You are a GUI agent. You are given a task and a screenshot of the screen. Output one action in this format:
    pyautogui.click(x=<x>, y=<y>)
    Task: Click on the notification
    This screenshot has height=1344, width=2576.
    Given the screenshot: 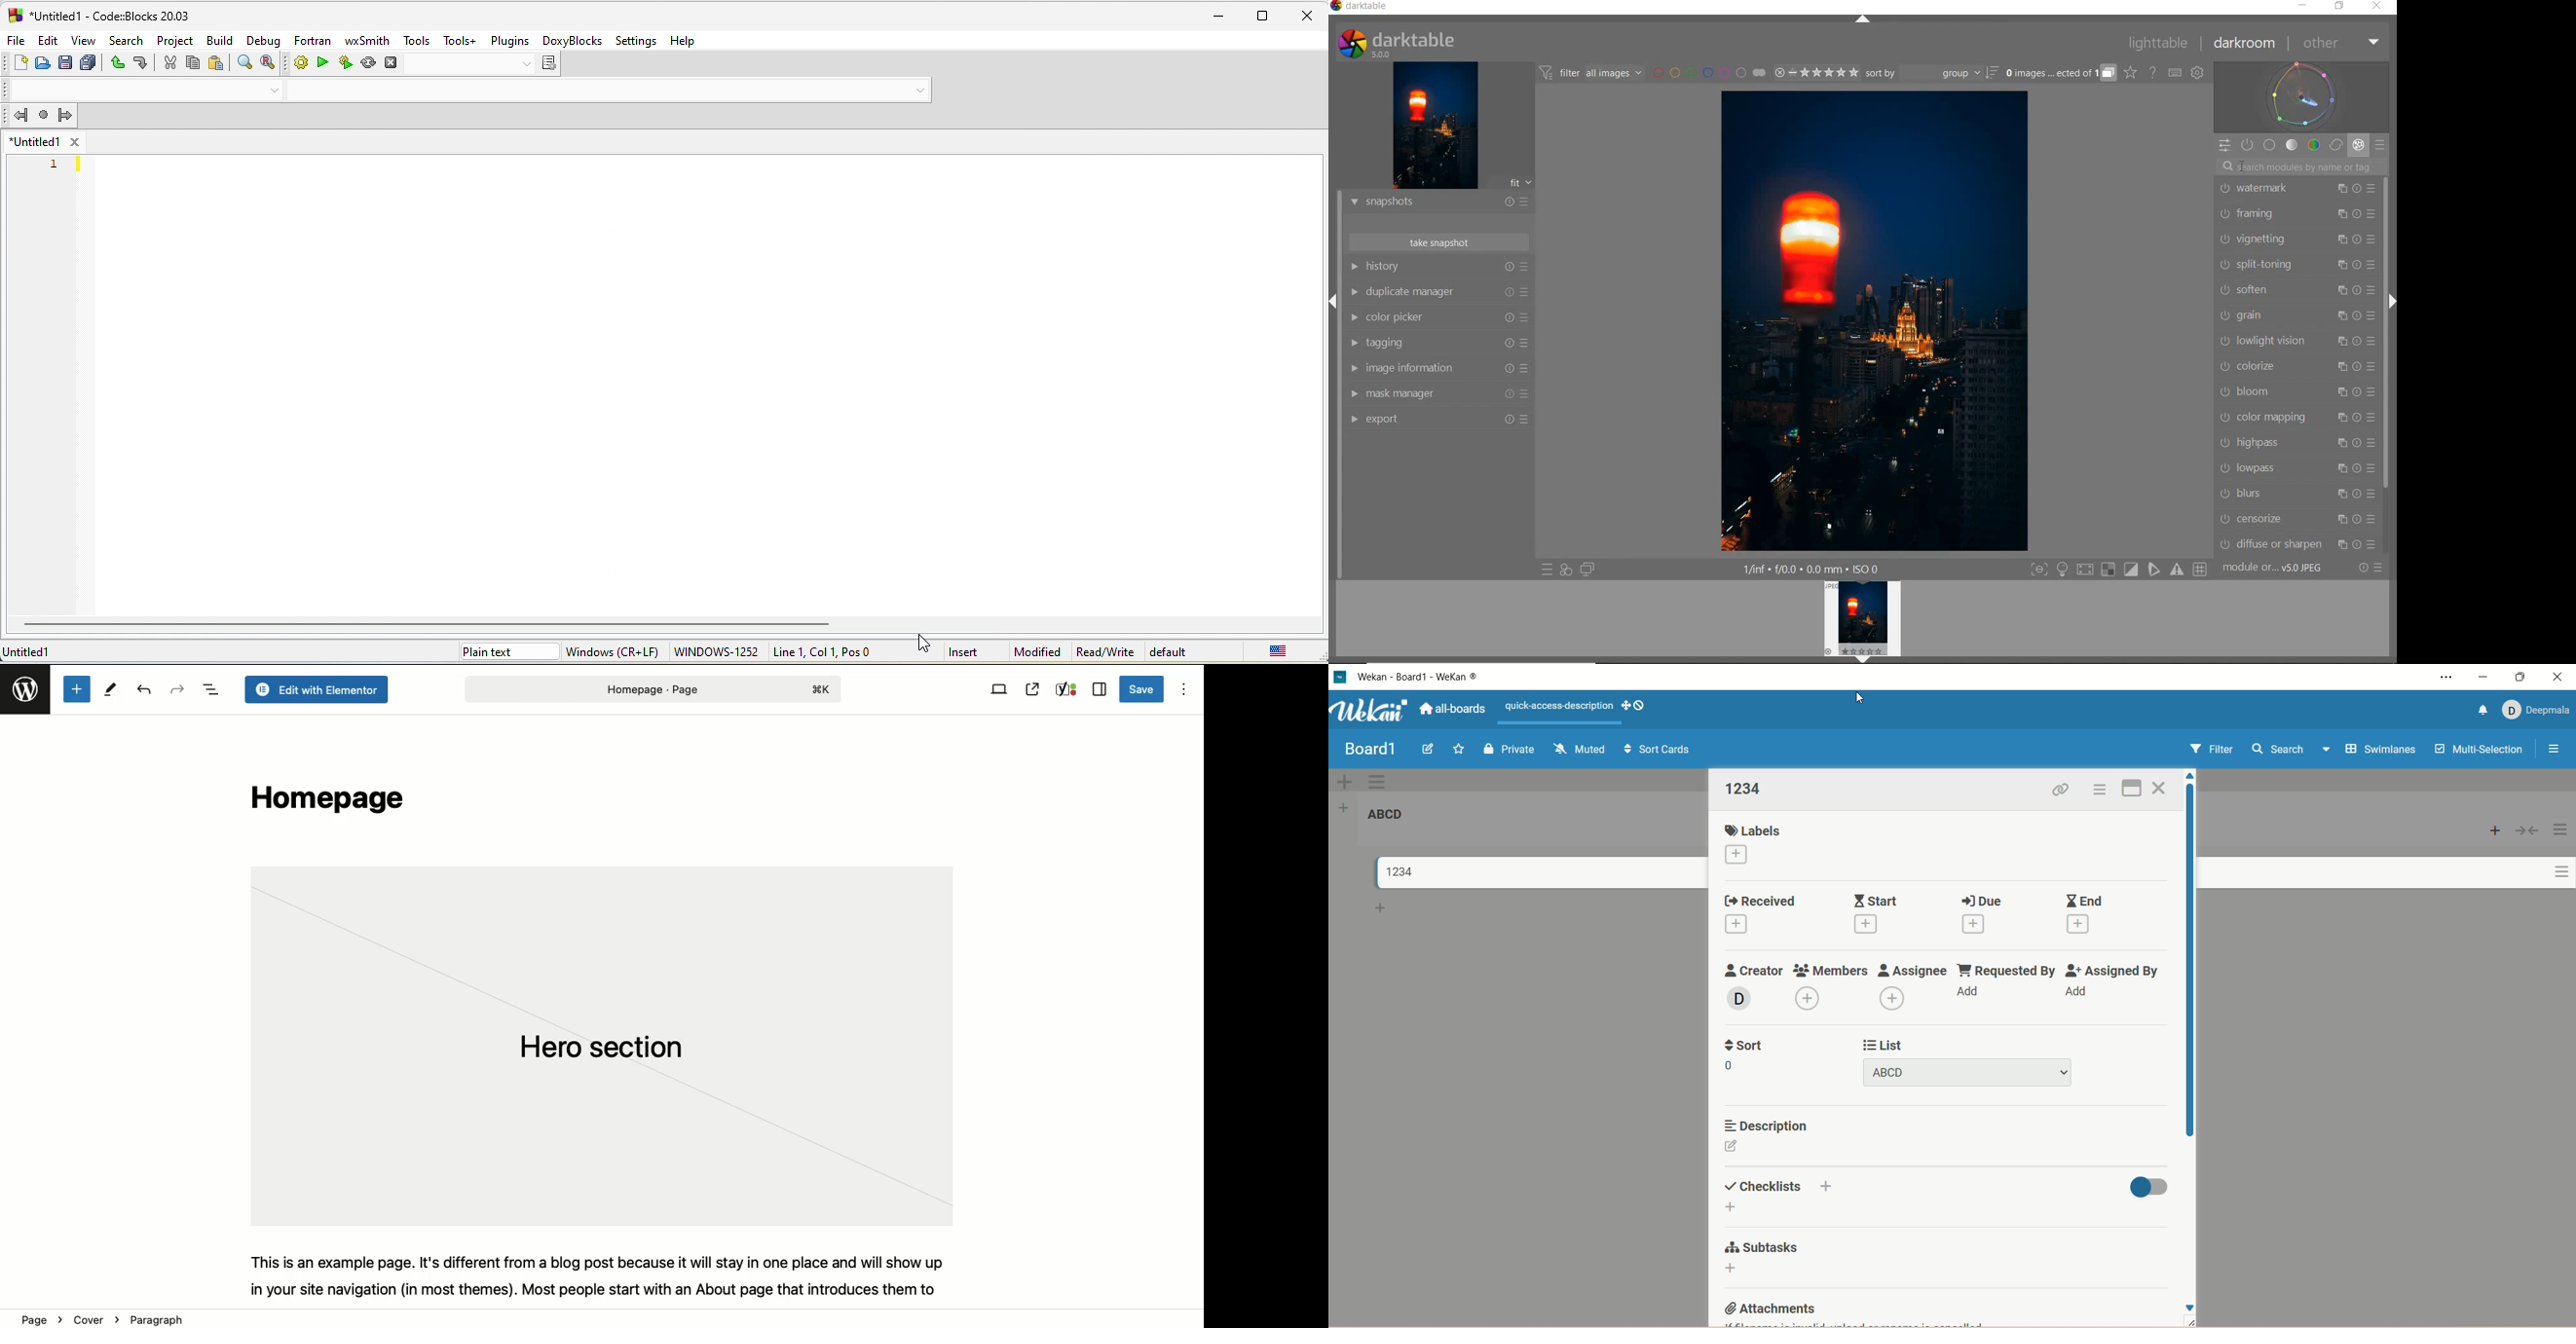 What is the action you would take?
    pyautogui.click(x=2478, y=710)
    